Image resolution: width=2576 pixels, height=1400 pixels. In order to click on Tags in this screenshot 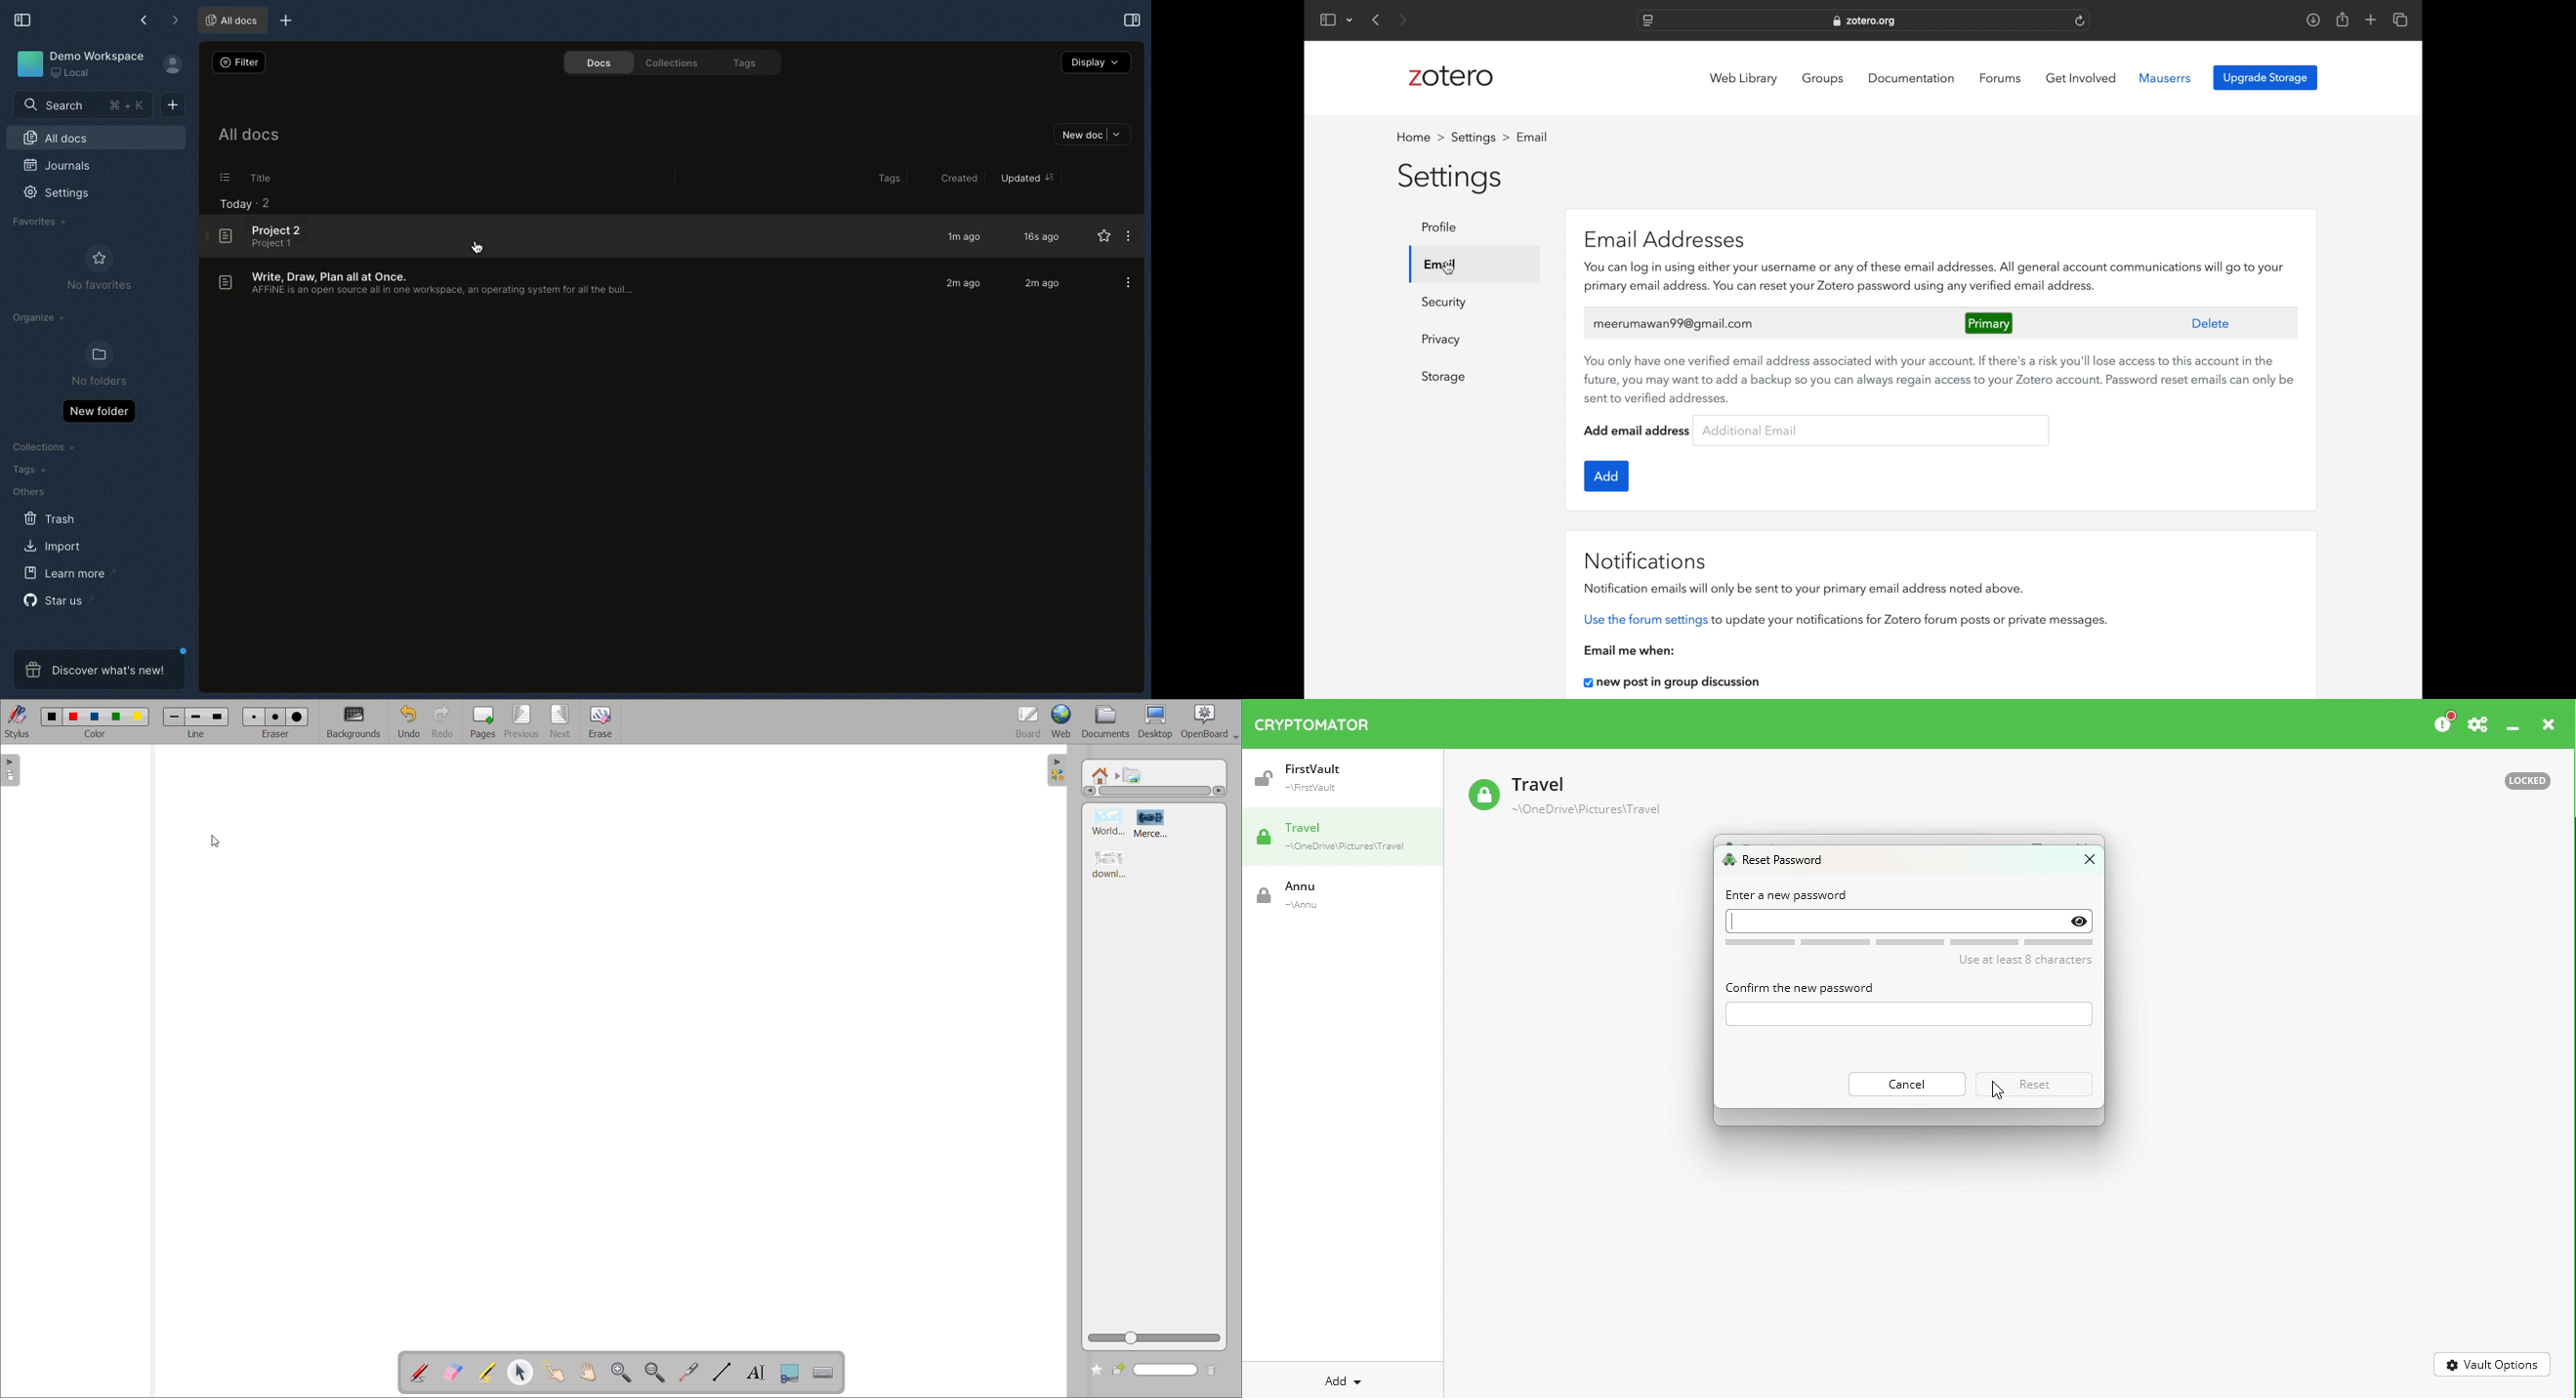, I will do `click(890, 178)`.